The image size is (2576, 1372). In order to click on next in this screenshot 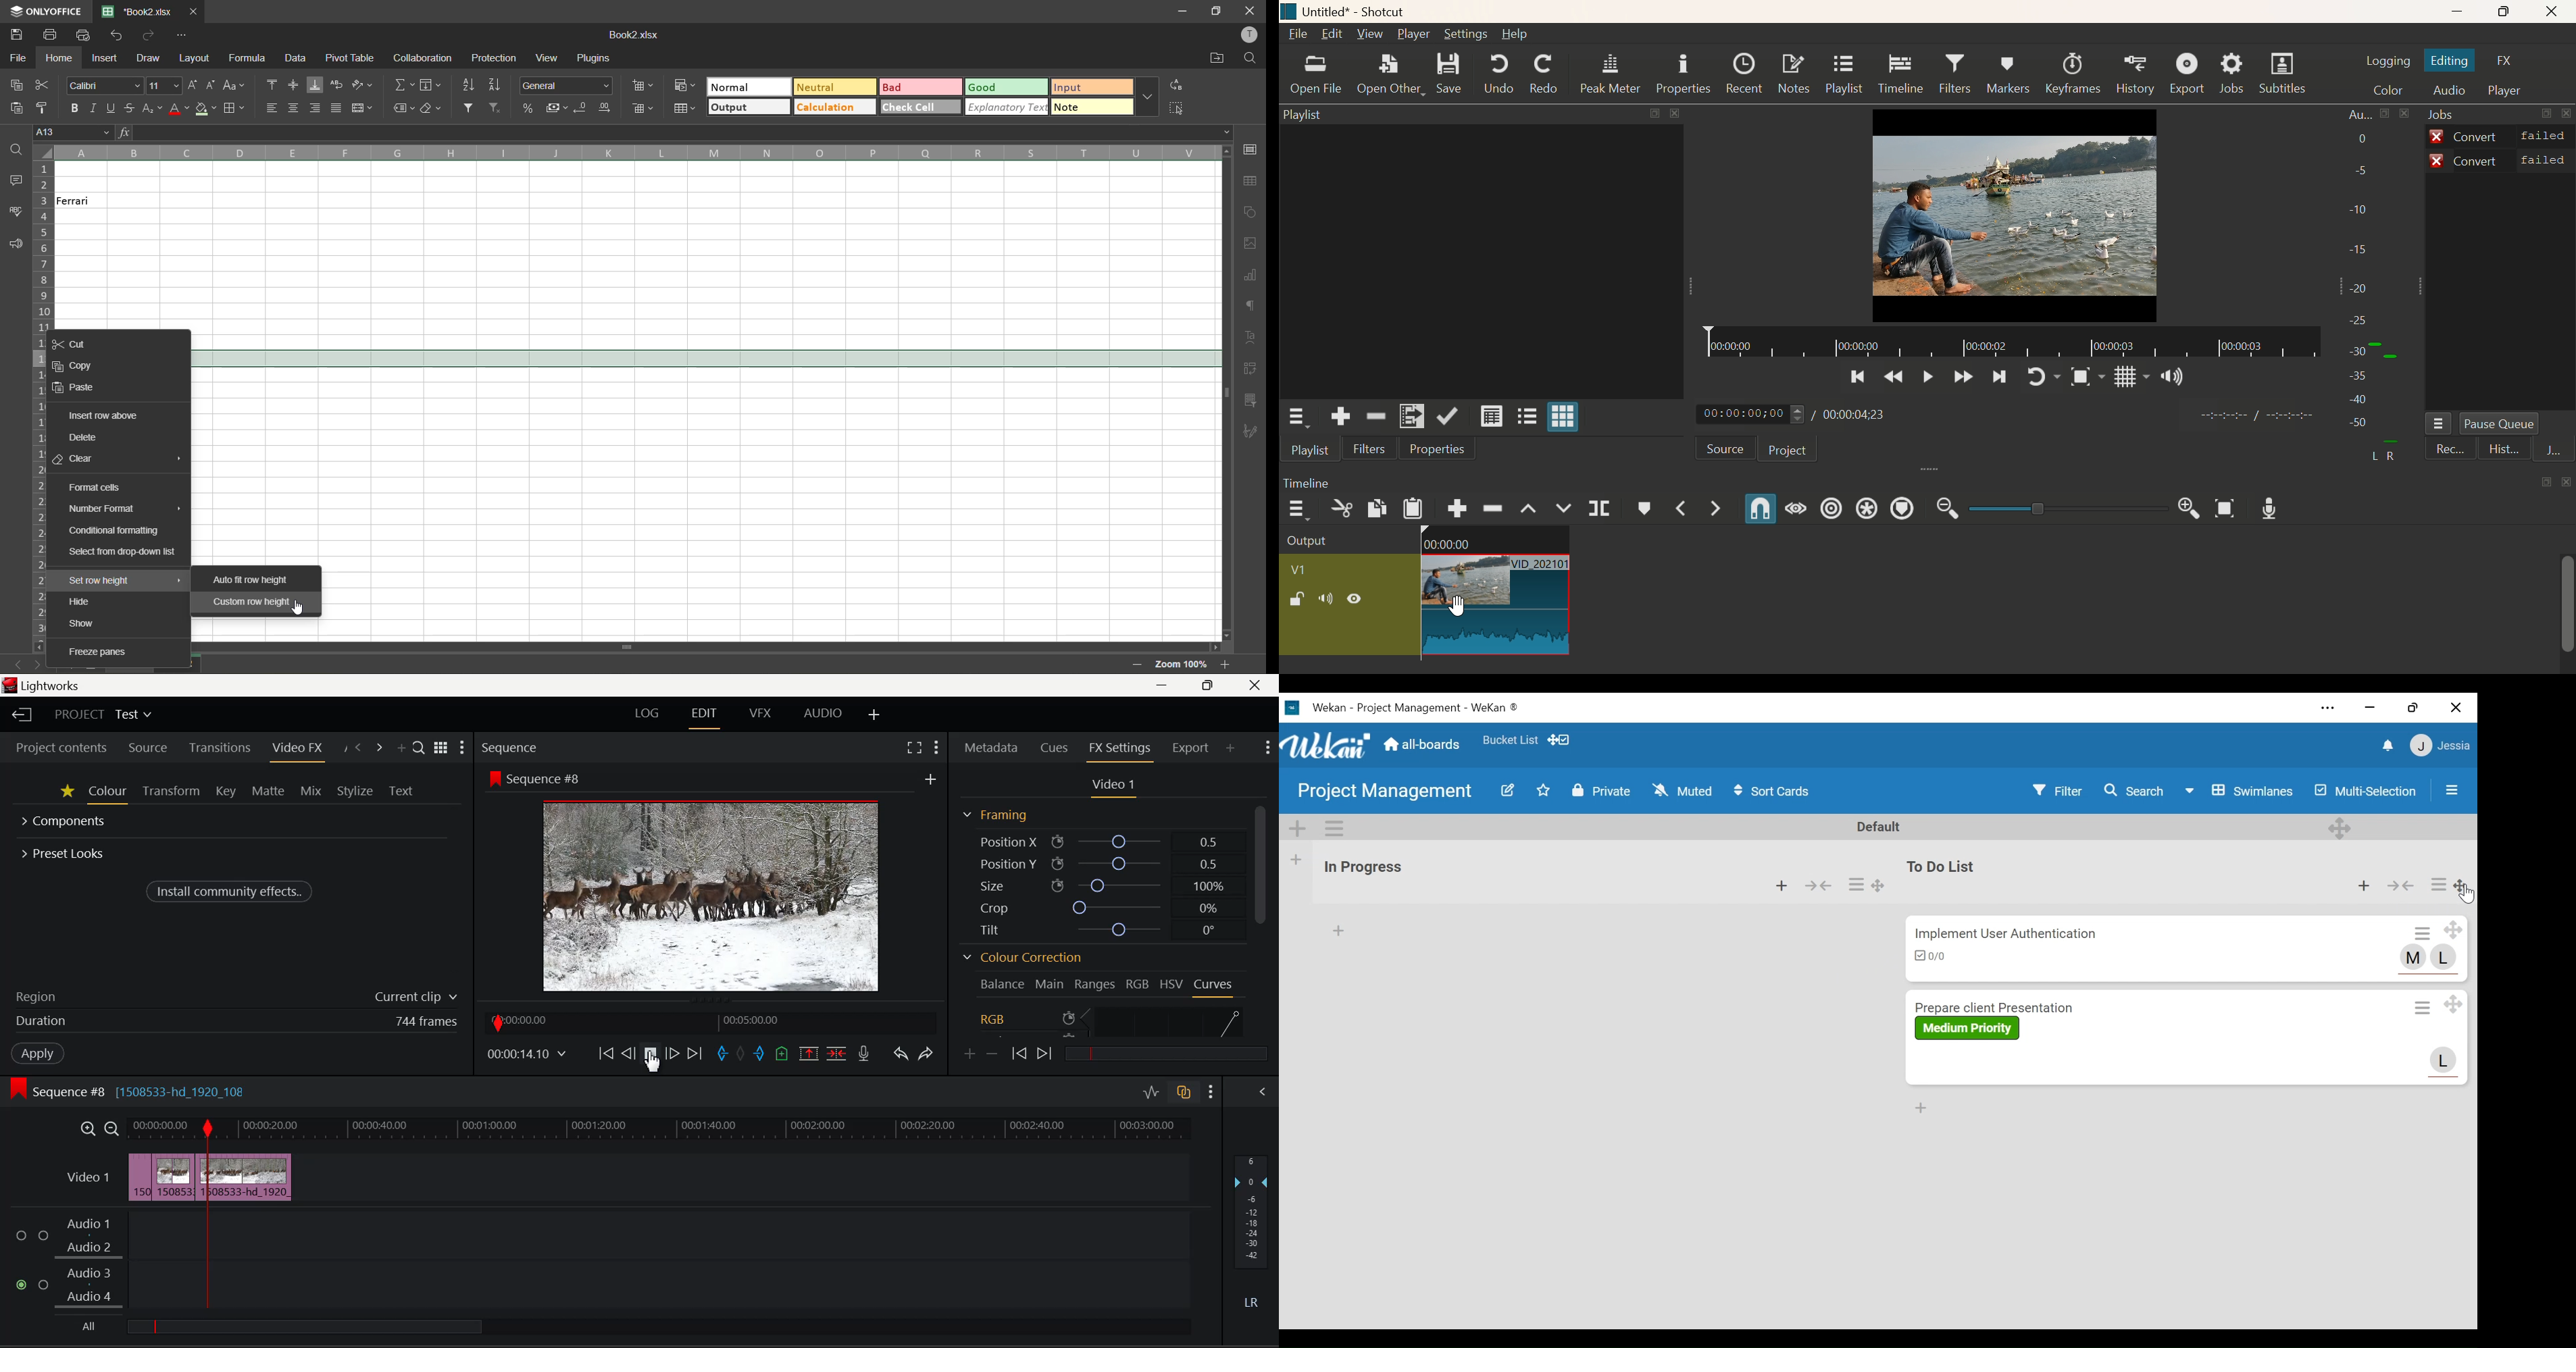, I will do `click(38, 663)`.